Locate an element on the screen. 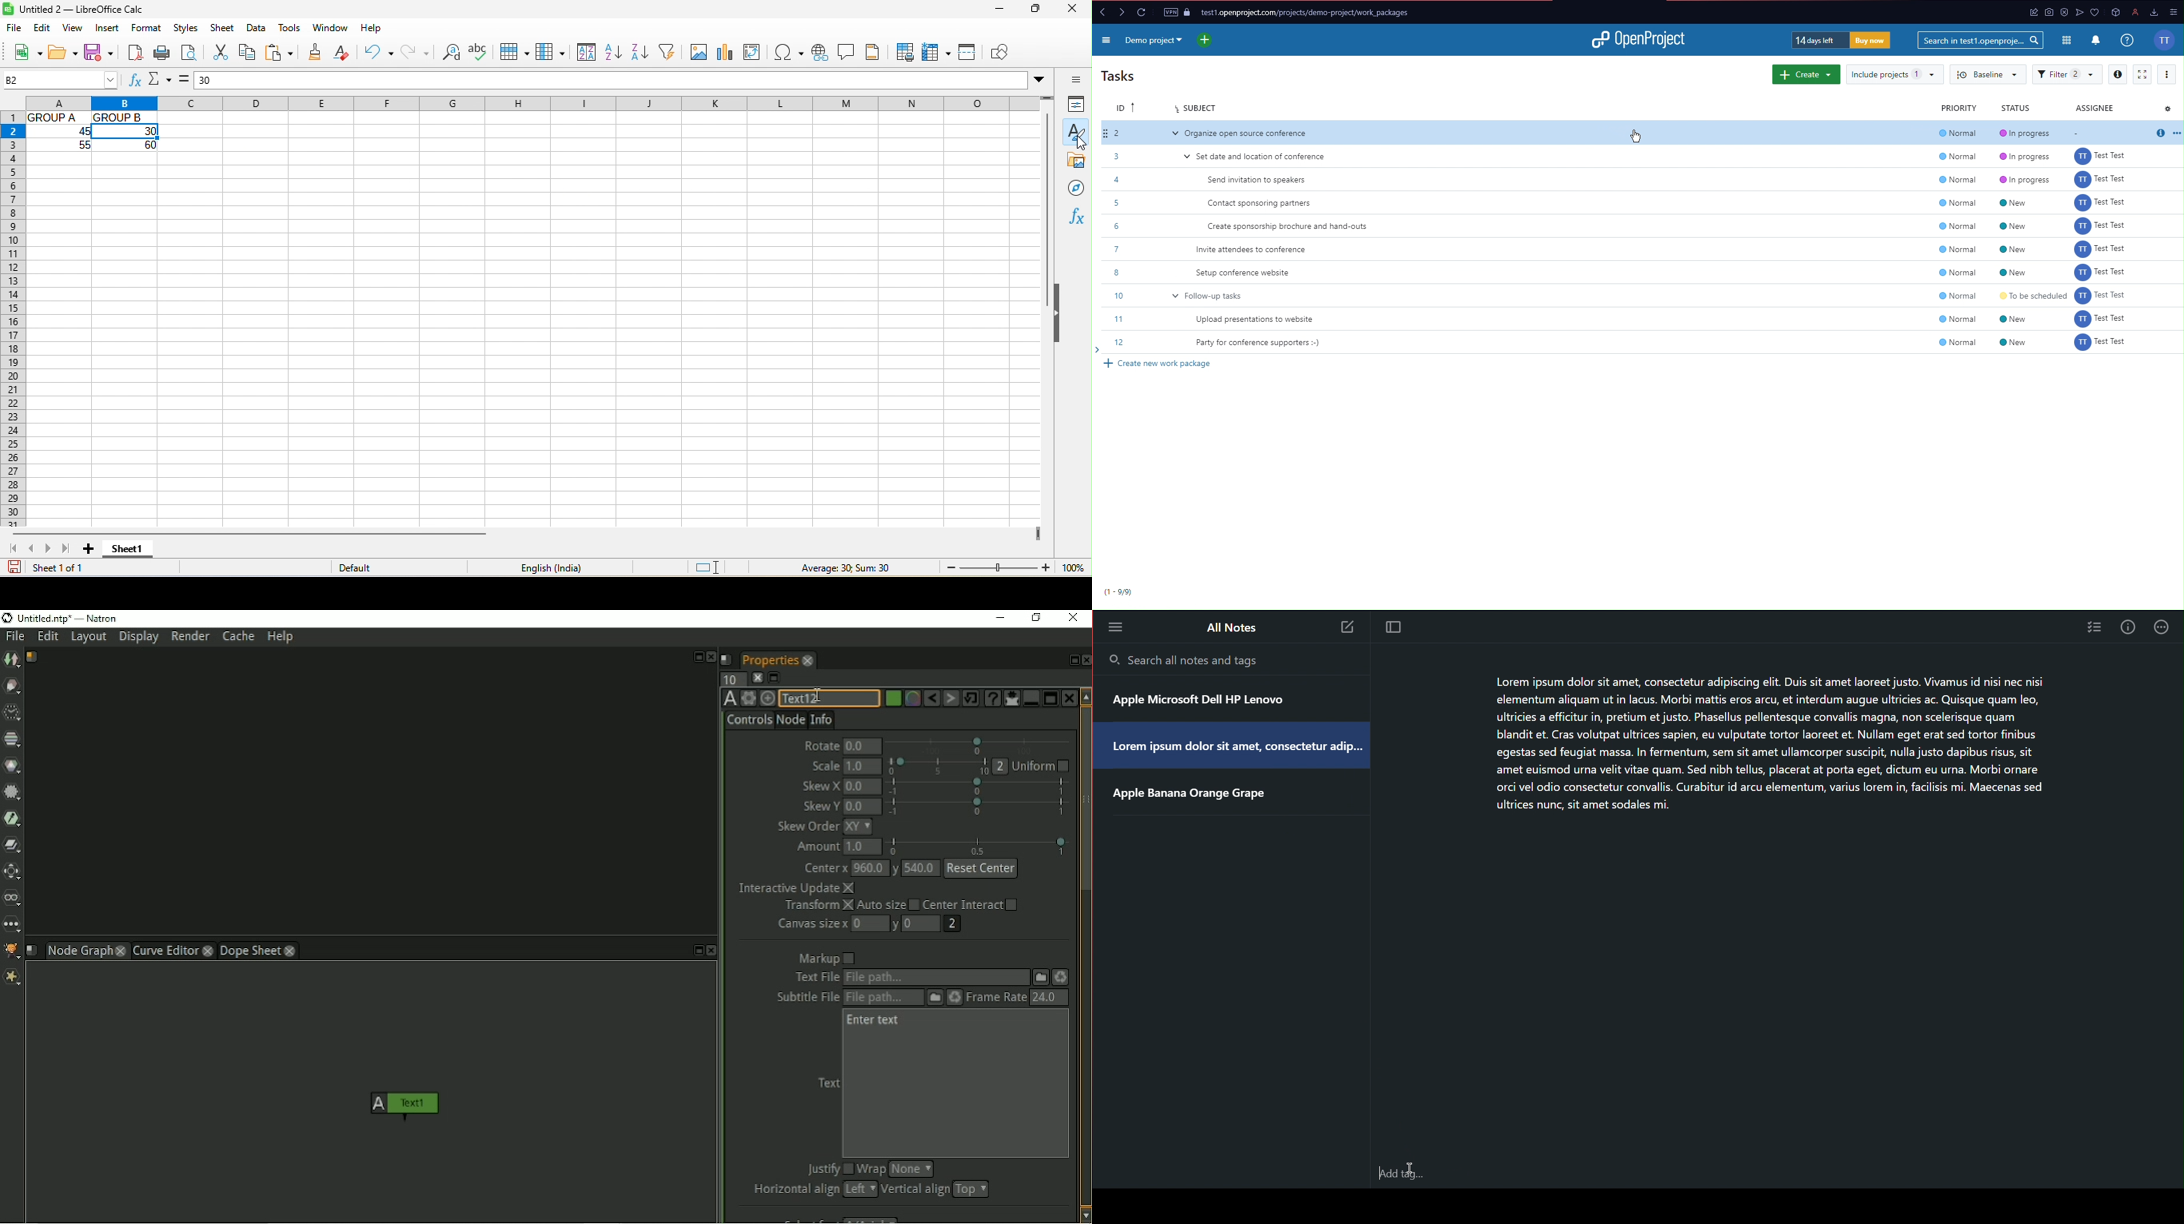  Party for conference supporters :-) is located at coordinates (1267, 342).